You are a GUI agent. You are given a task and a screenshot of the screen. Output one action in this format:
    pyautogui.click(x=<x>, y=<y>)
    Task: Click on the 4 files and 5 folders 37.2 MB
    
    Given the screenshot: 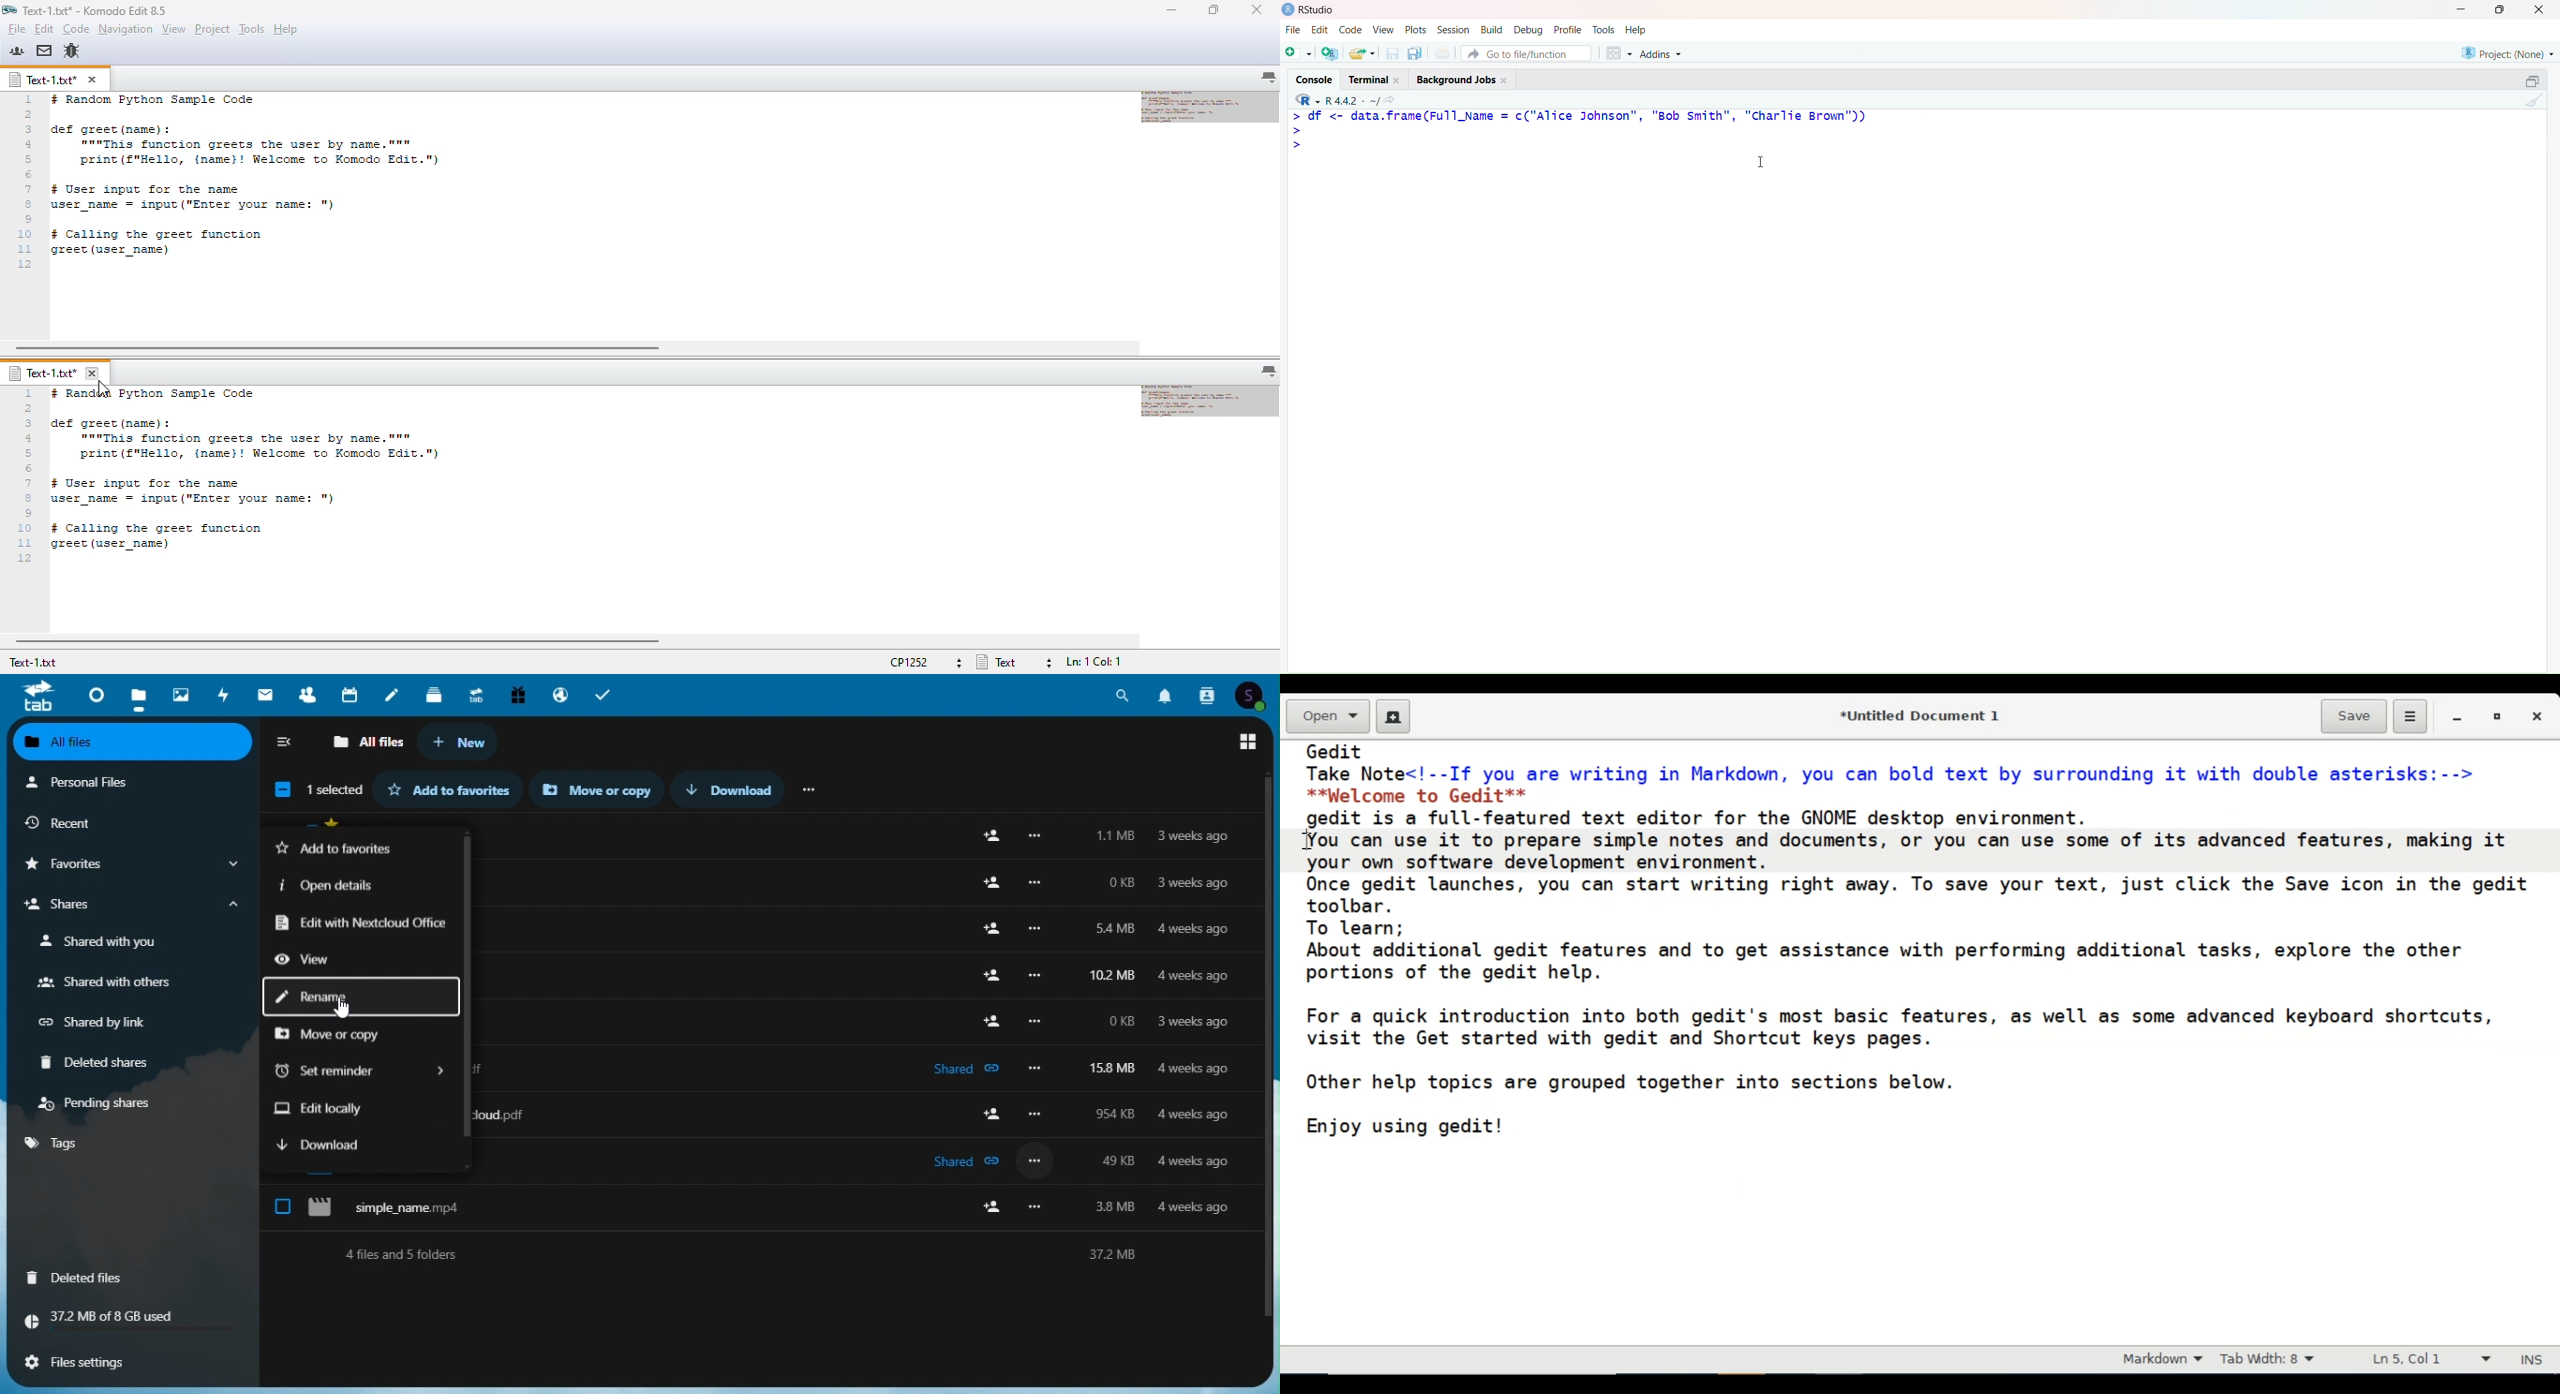 What is the action you would take?
    pyautogui.click(x=760, y=1256)
    